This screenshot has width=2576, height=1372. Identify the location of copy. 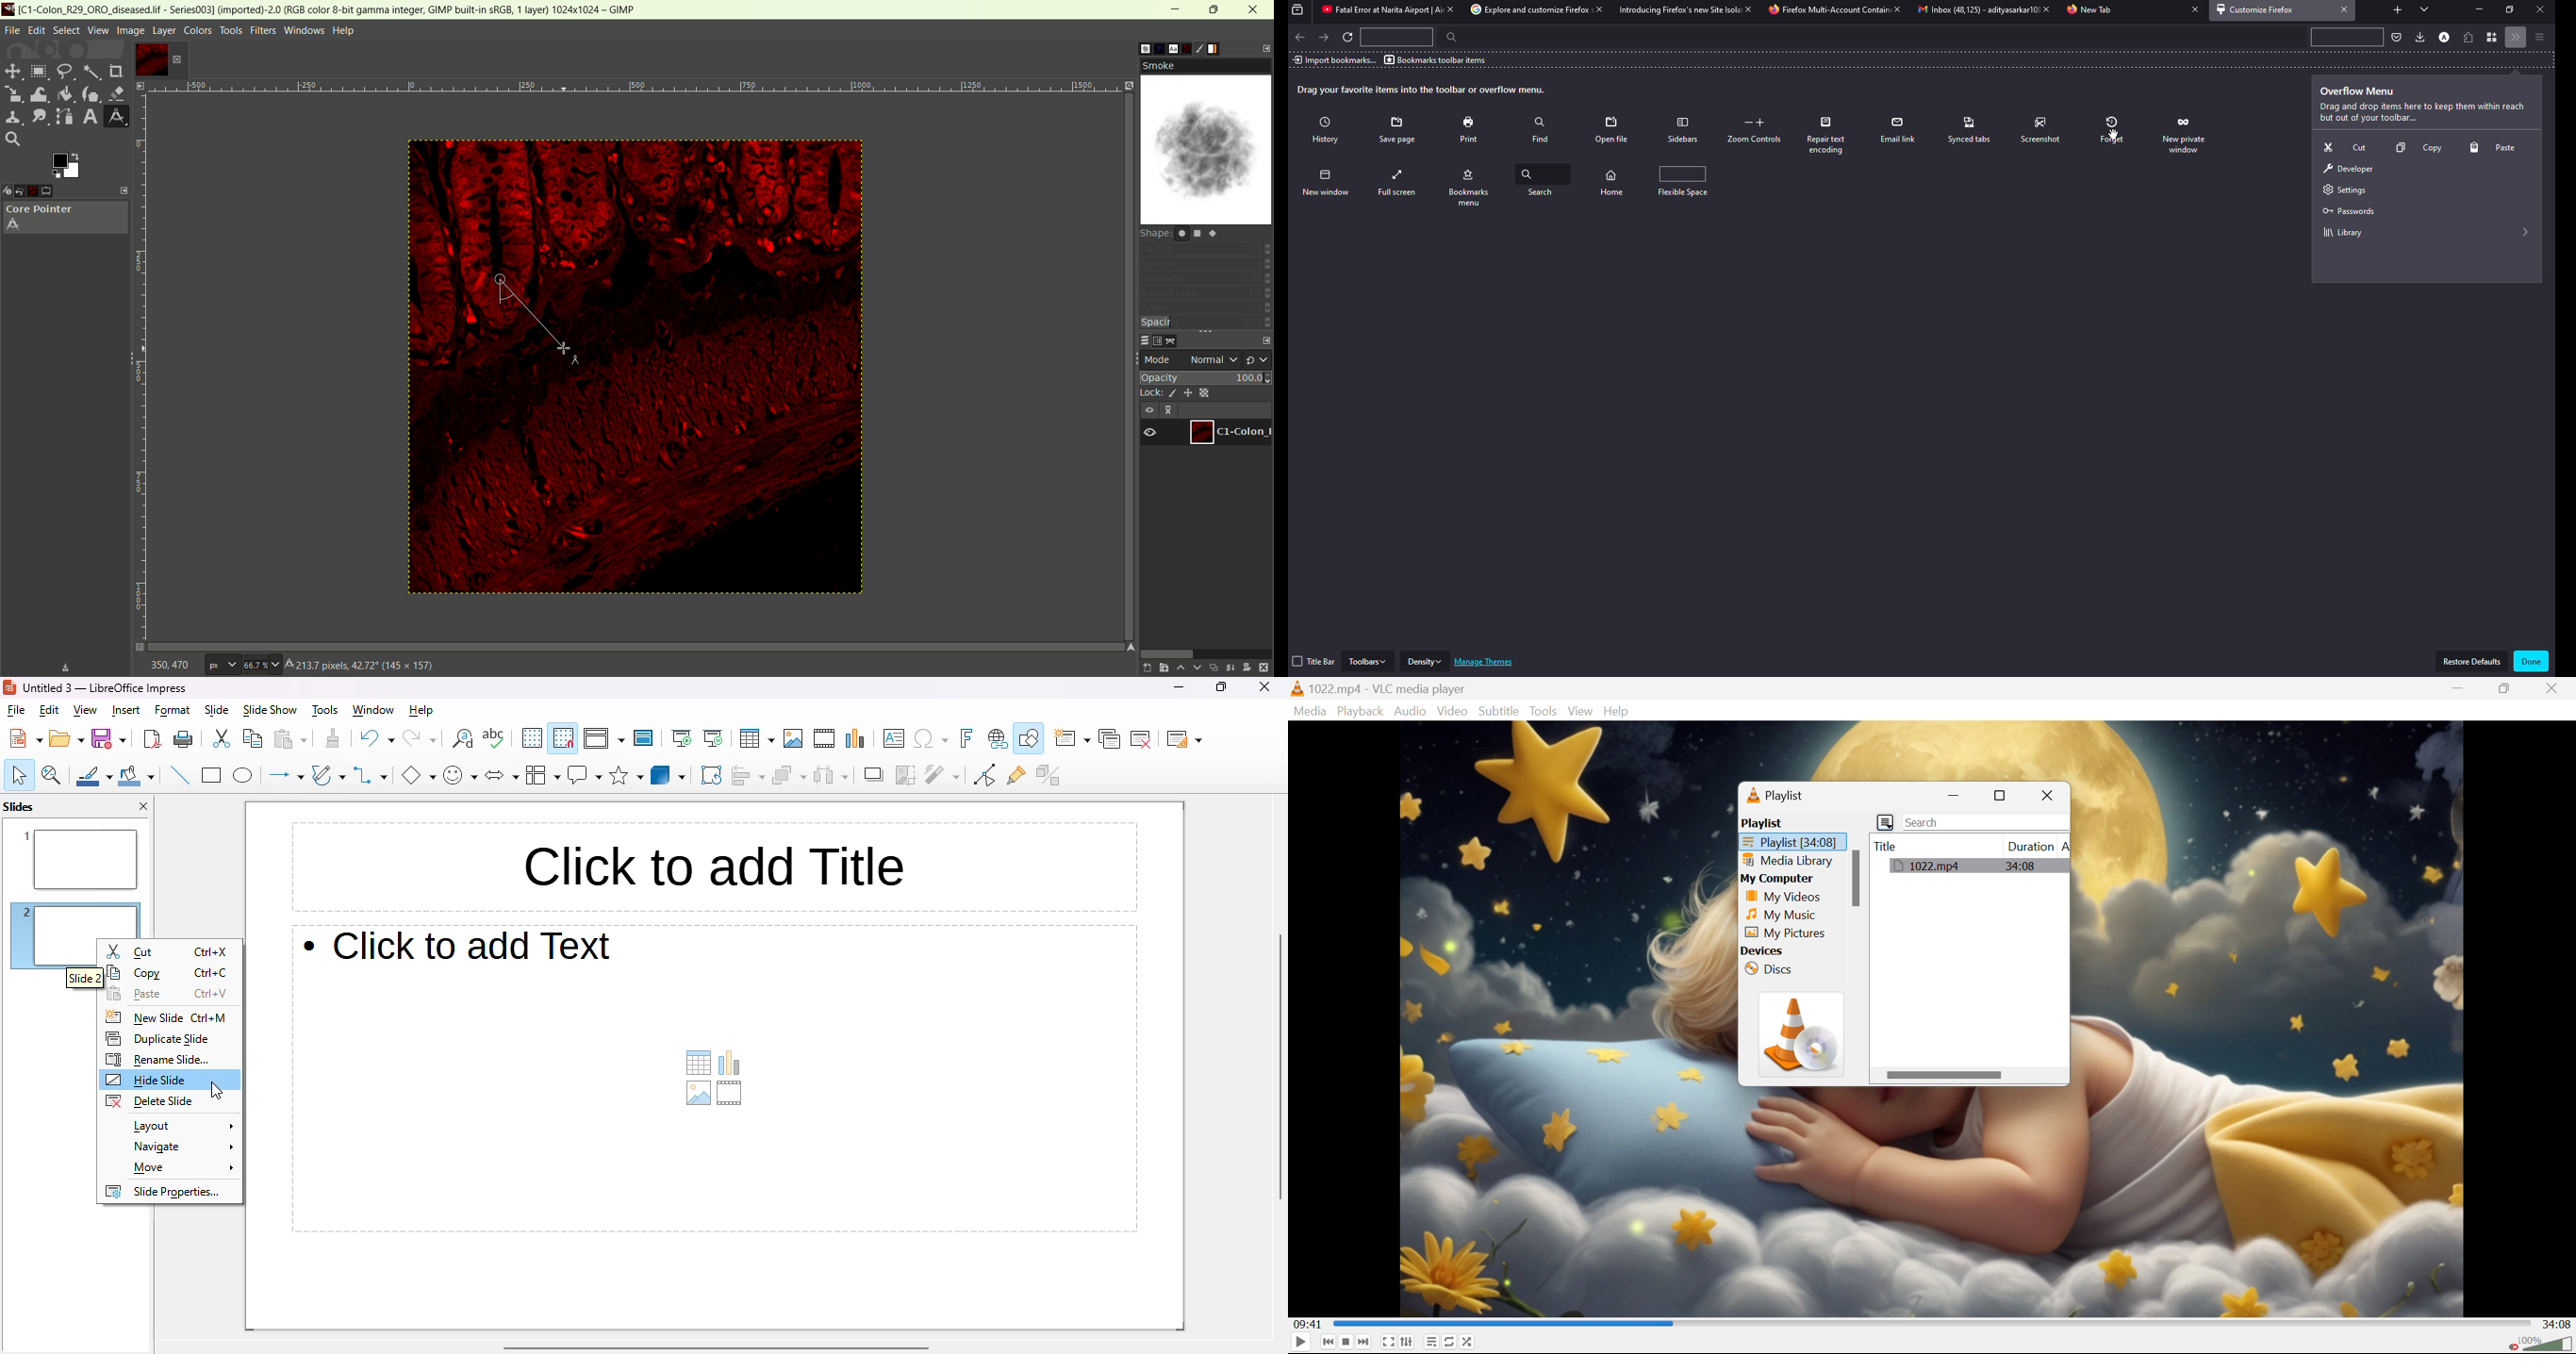
(2415, 150).